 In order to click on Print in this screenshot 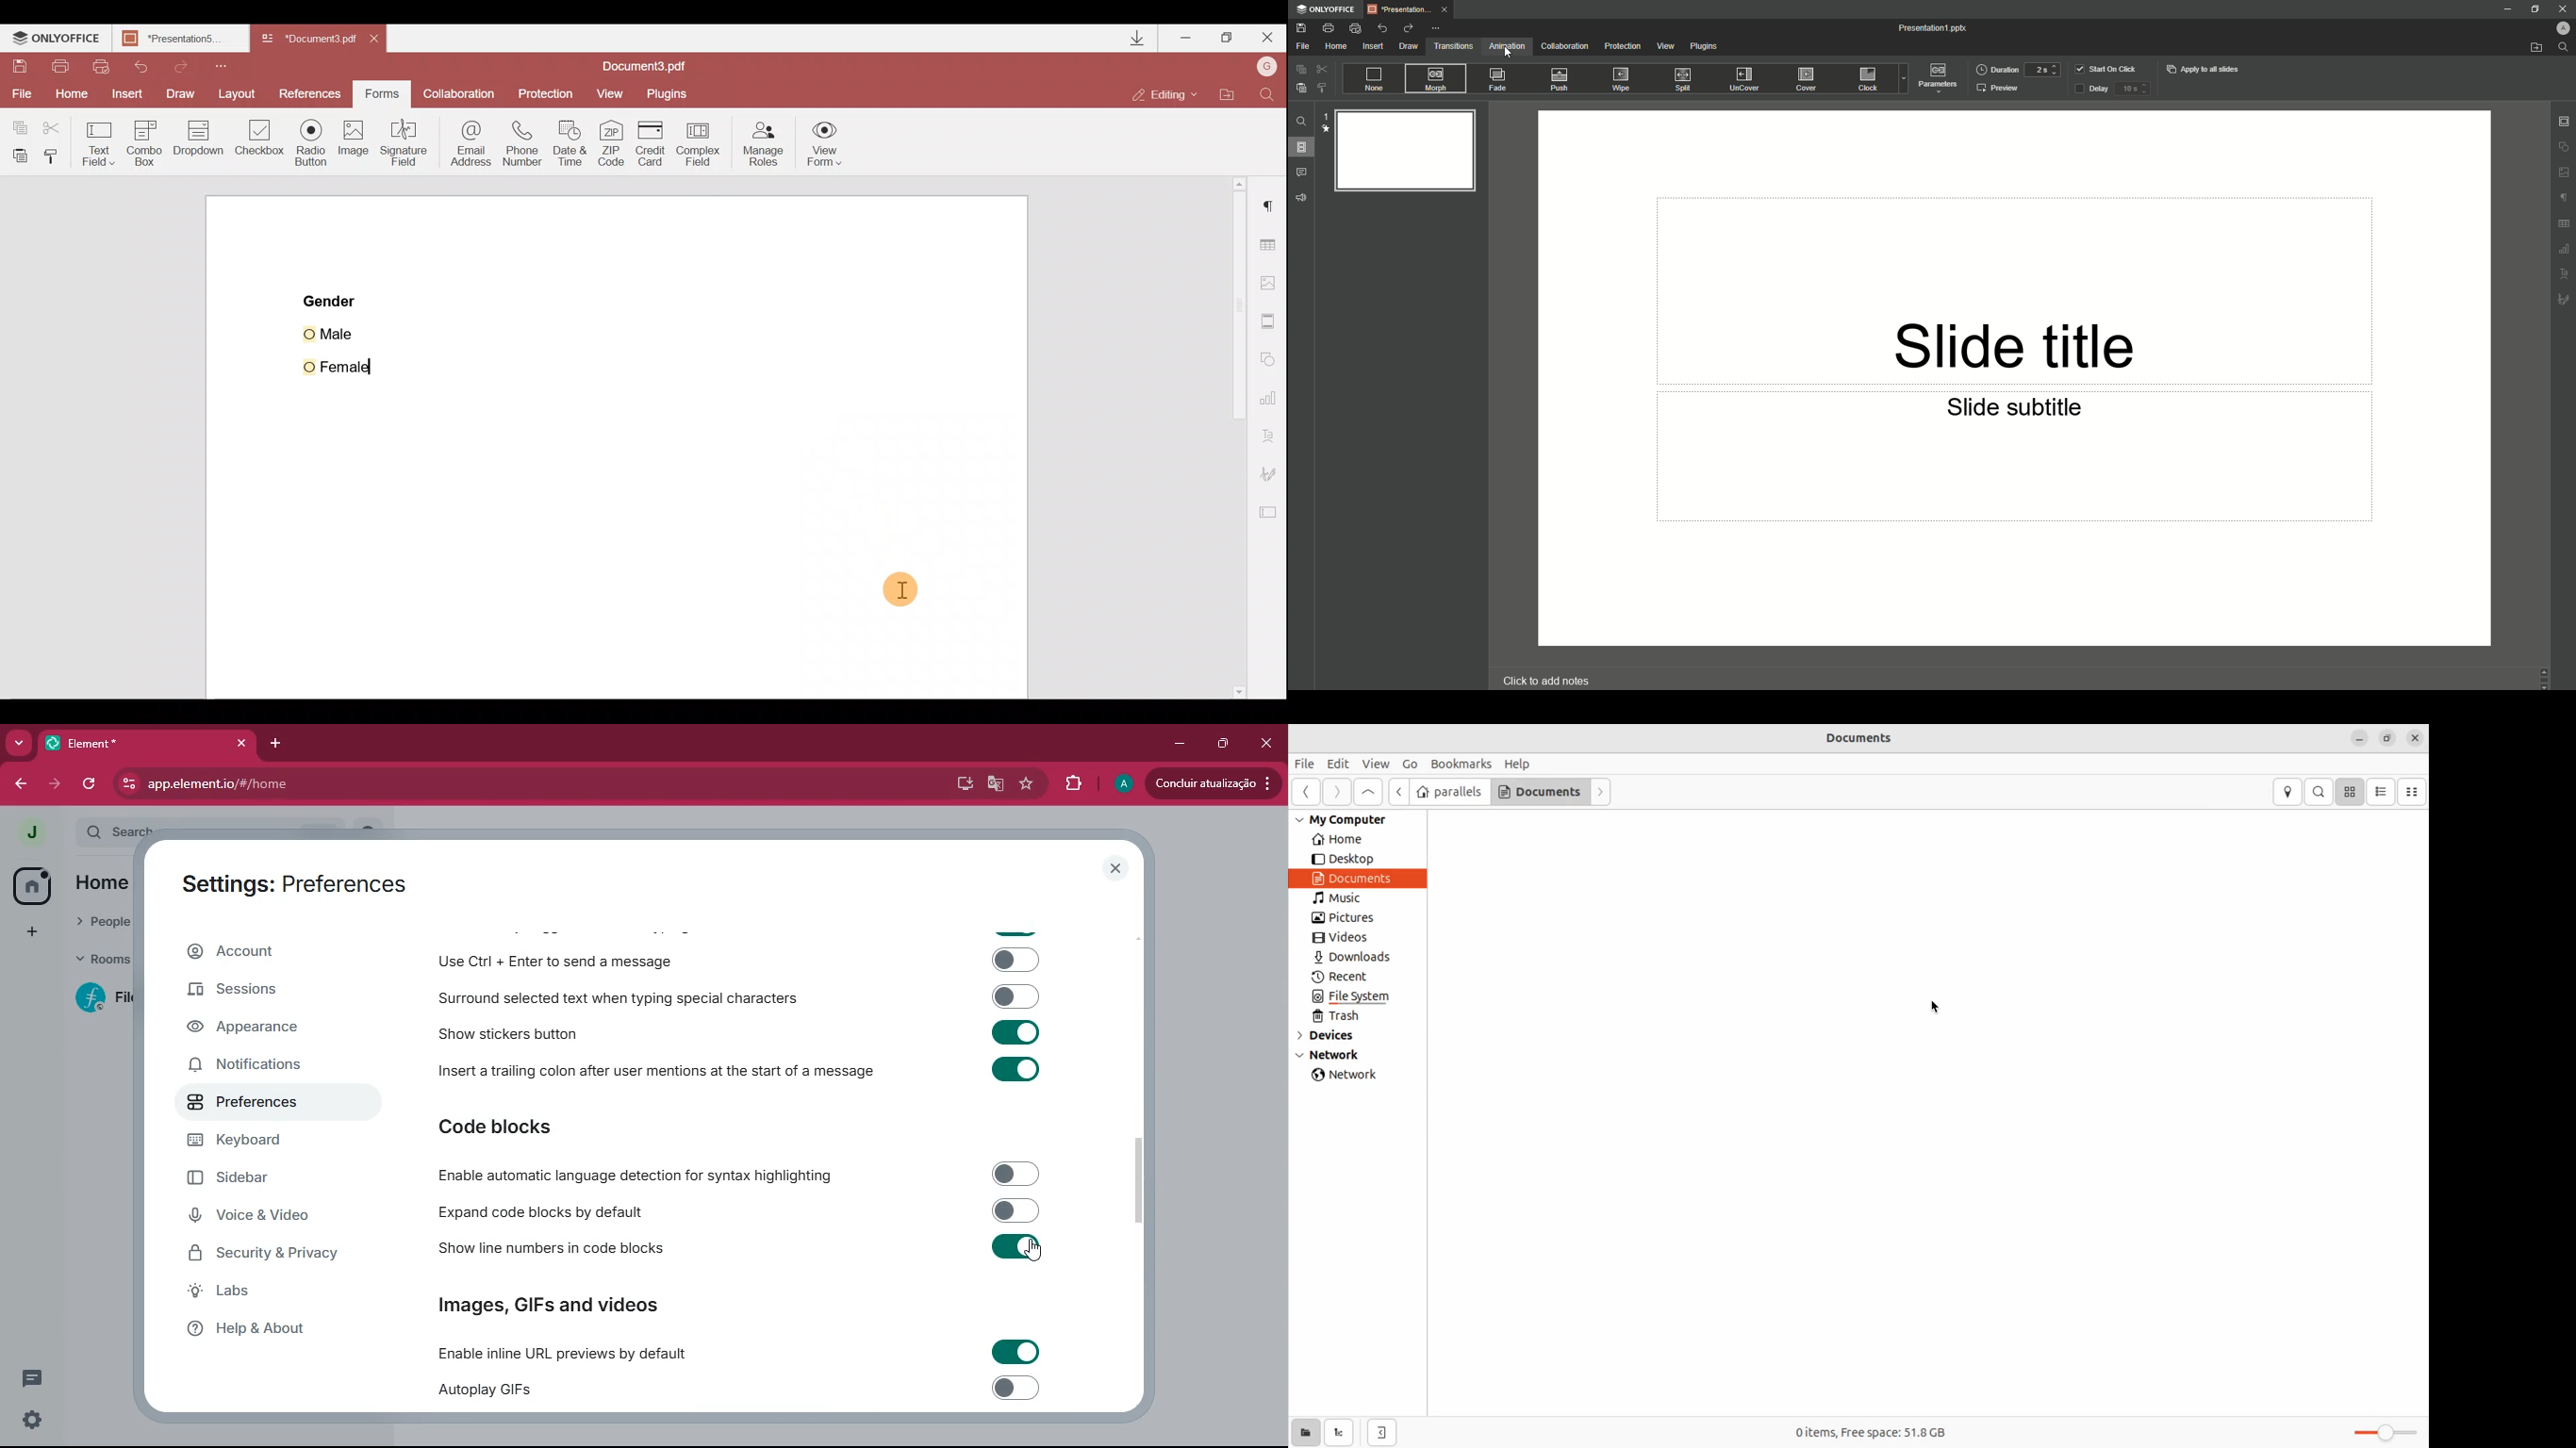, I will do `click(1329, 27)`.